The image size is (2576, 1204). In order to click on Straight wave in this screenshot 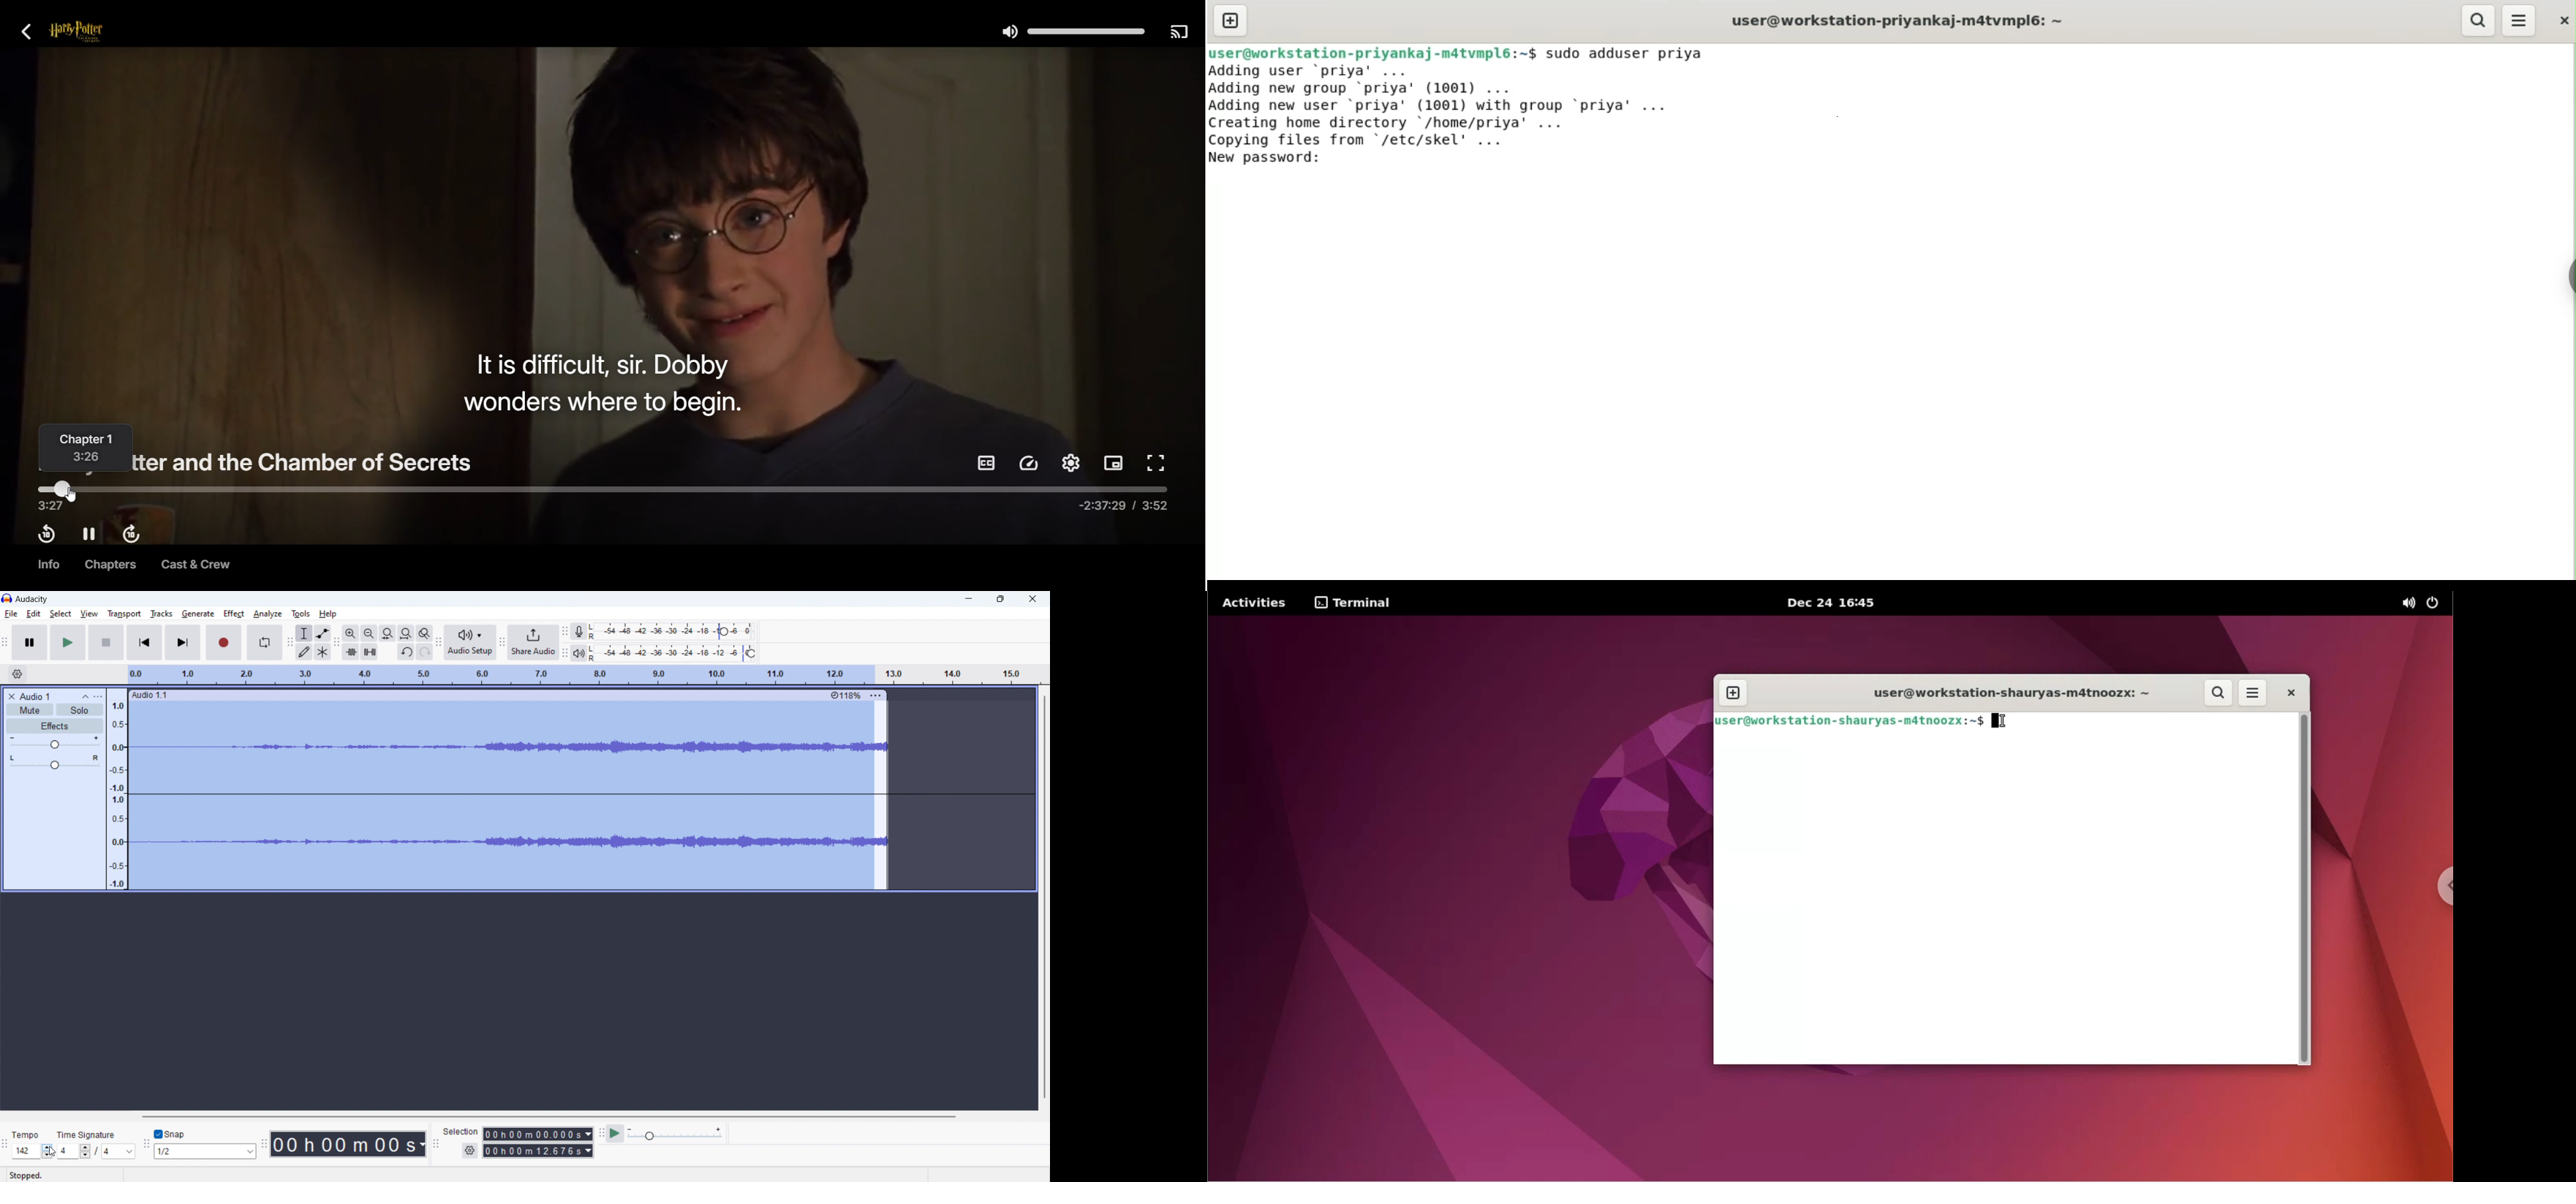, I will do `click(581, 791)`.